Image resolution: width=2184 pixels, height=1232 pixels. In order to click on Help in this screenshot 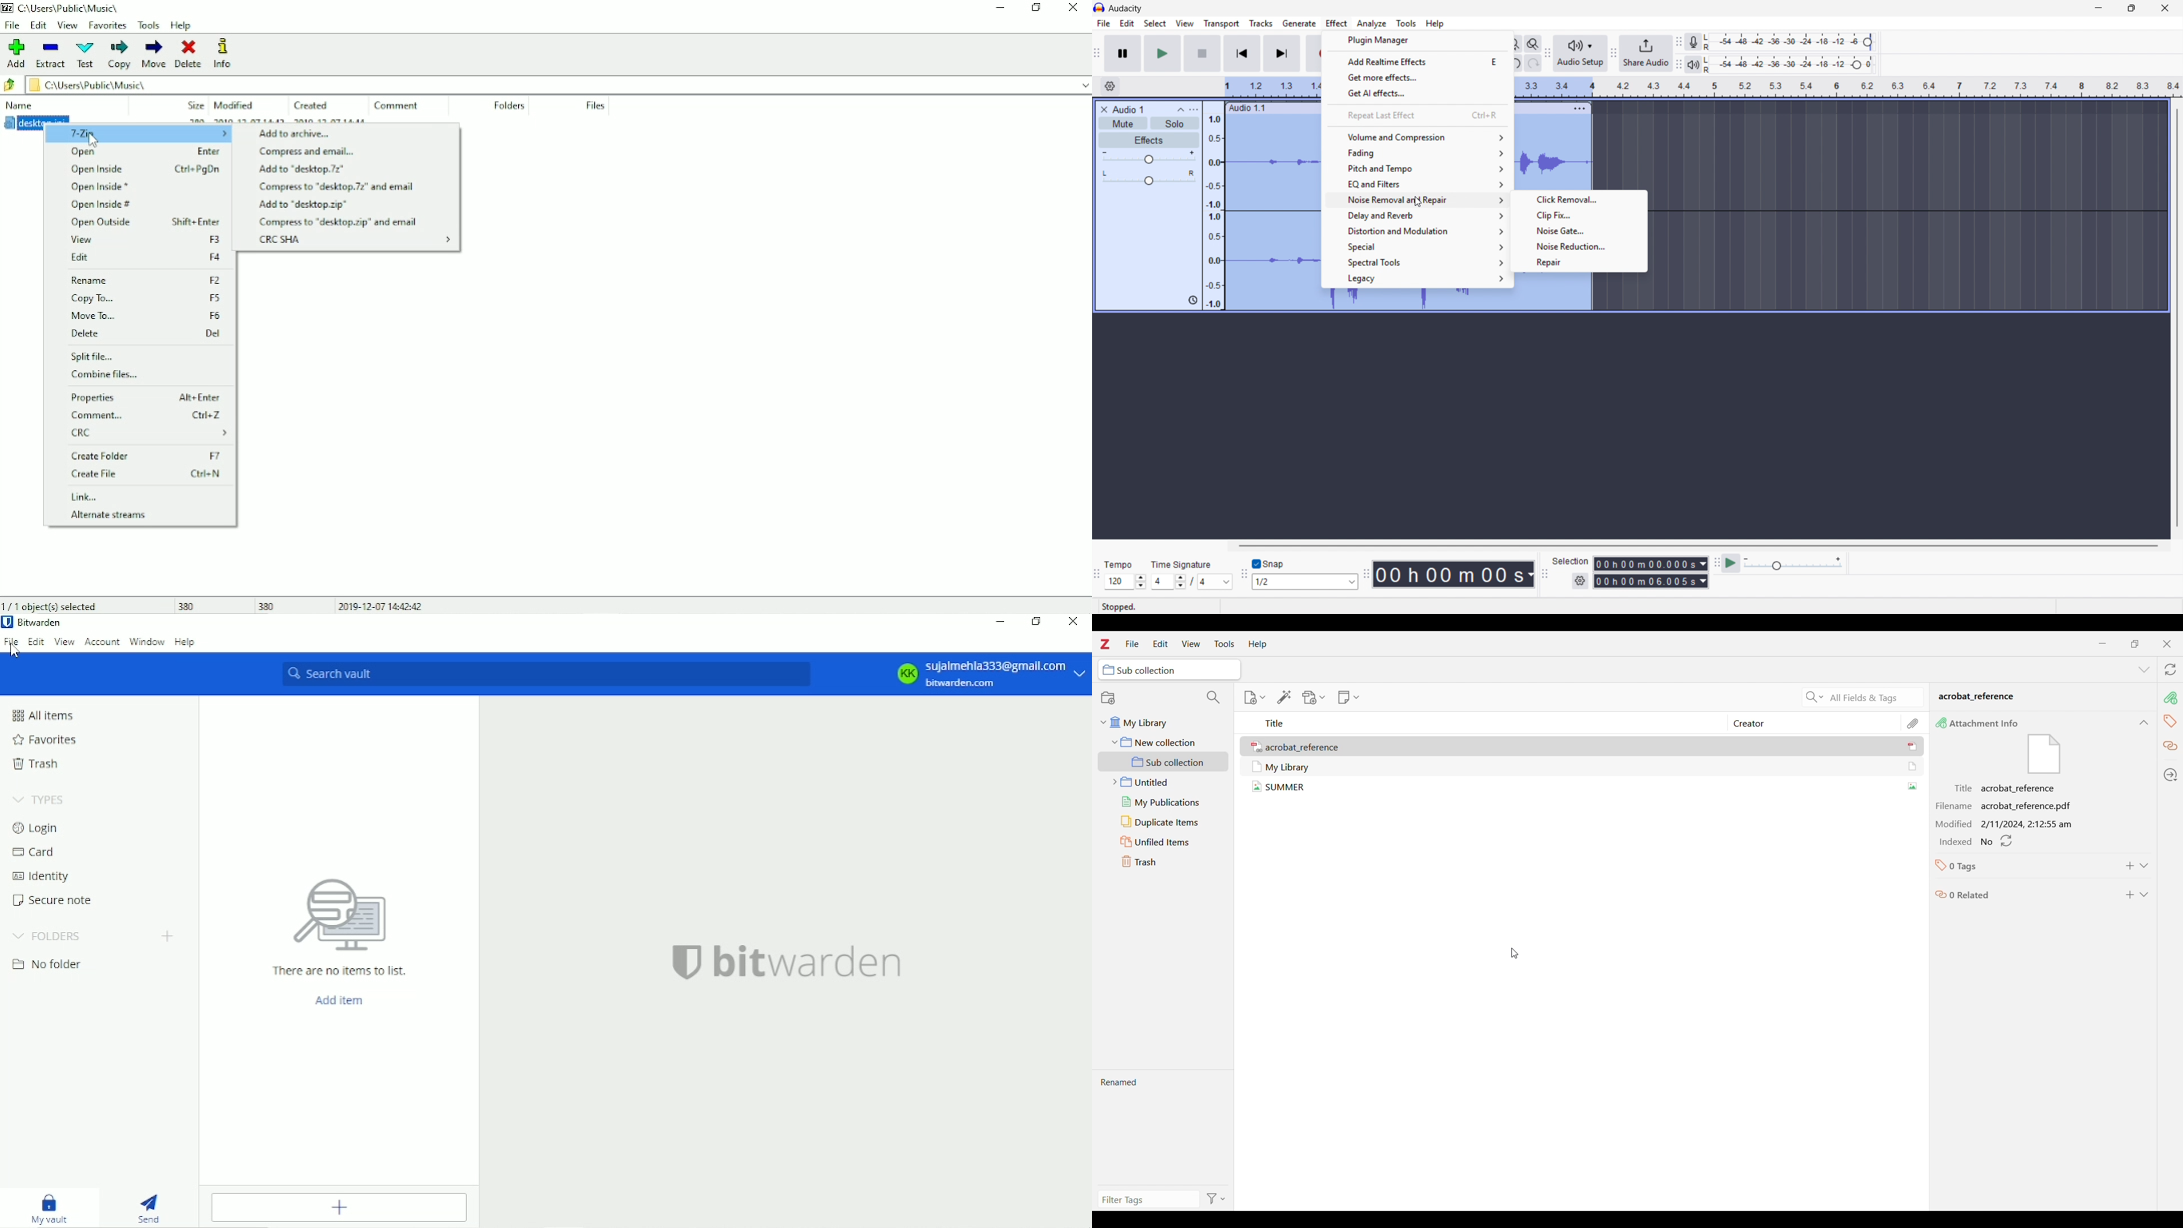, I will do `click(185, 641)`.